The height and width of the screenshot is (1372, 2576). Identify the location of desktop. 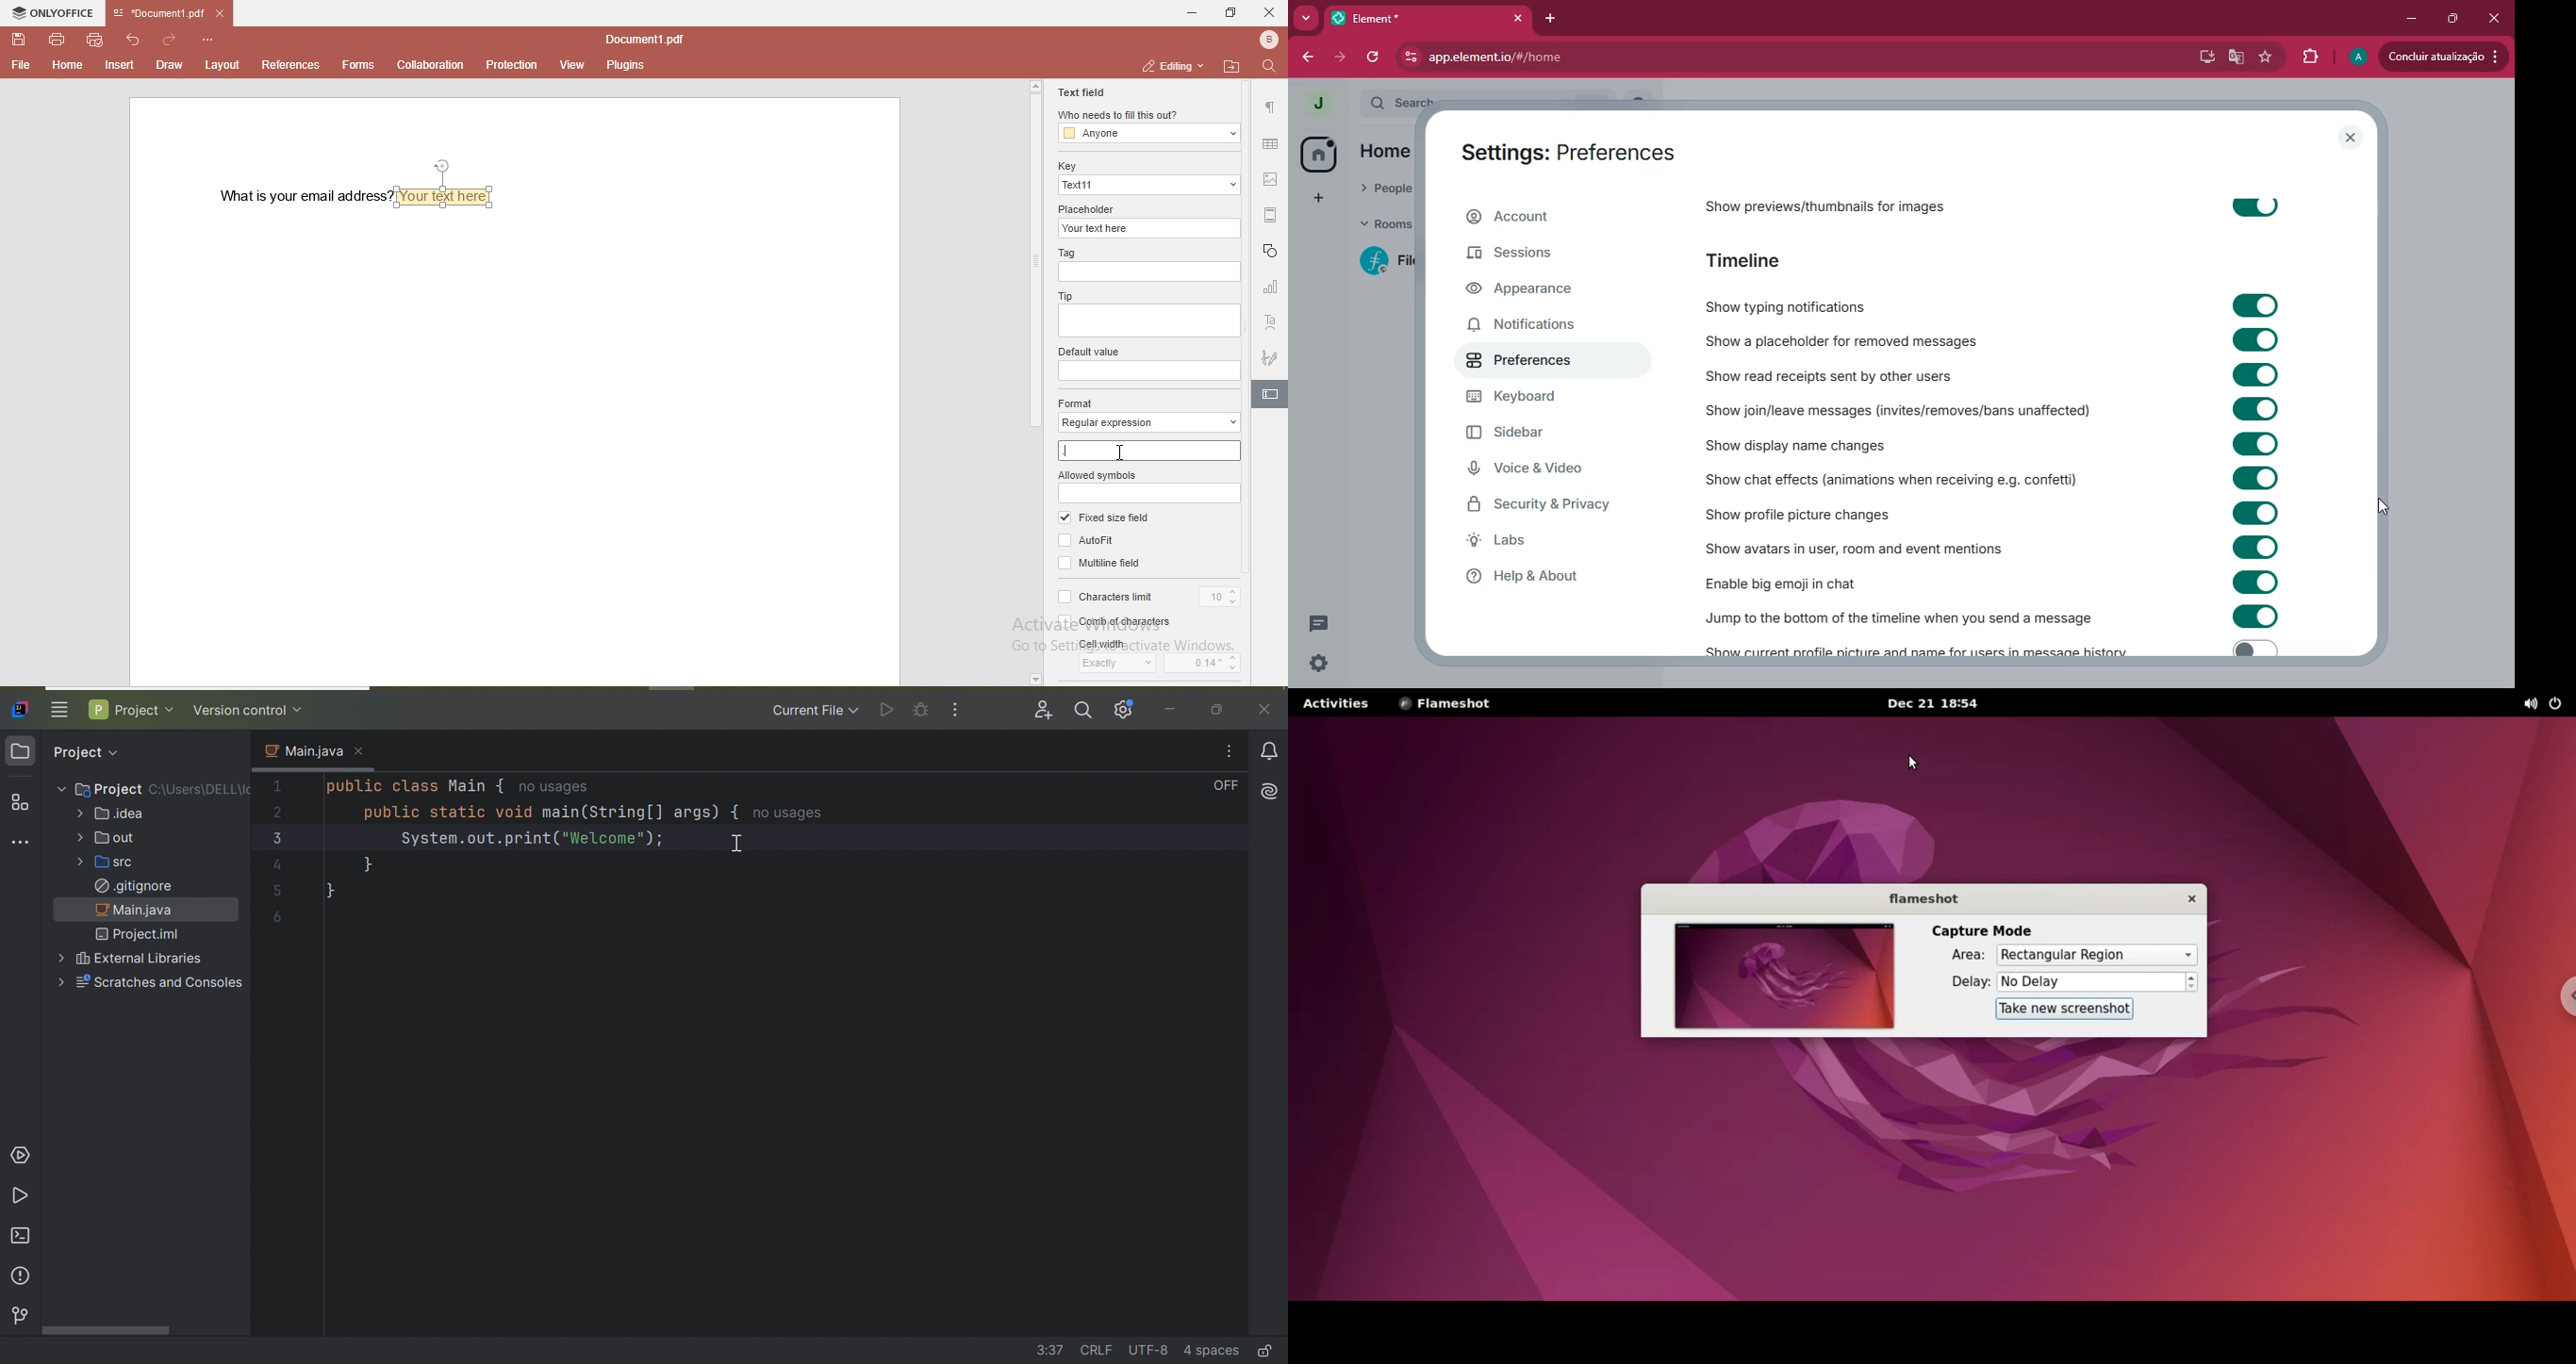
(2206, 58).